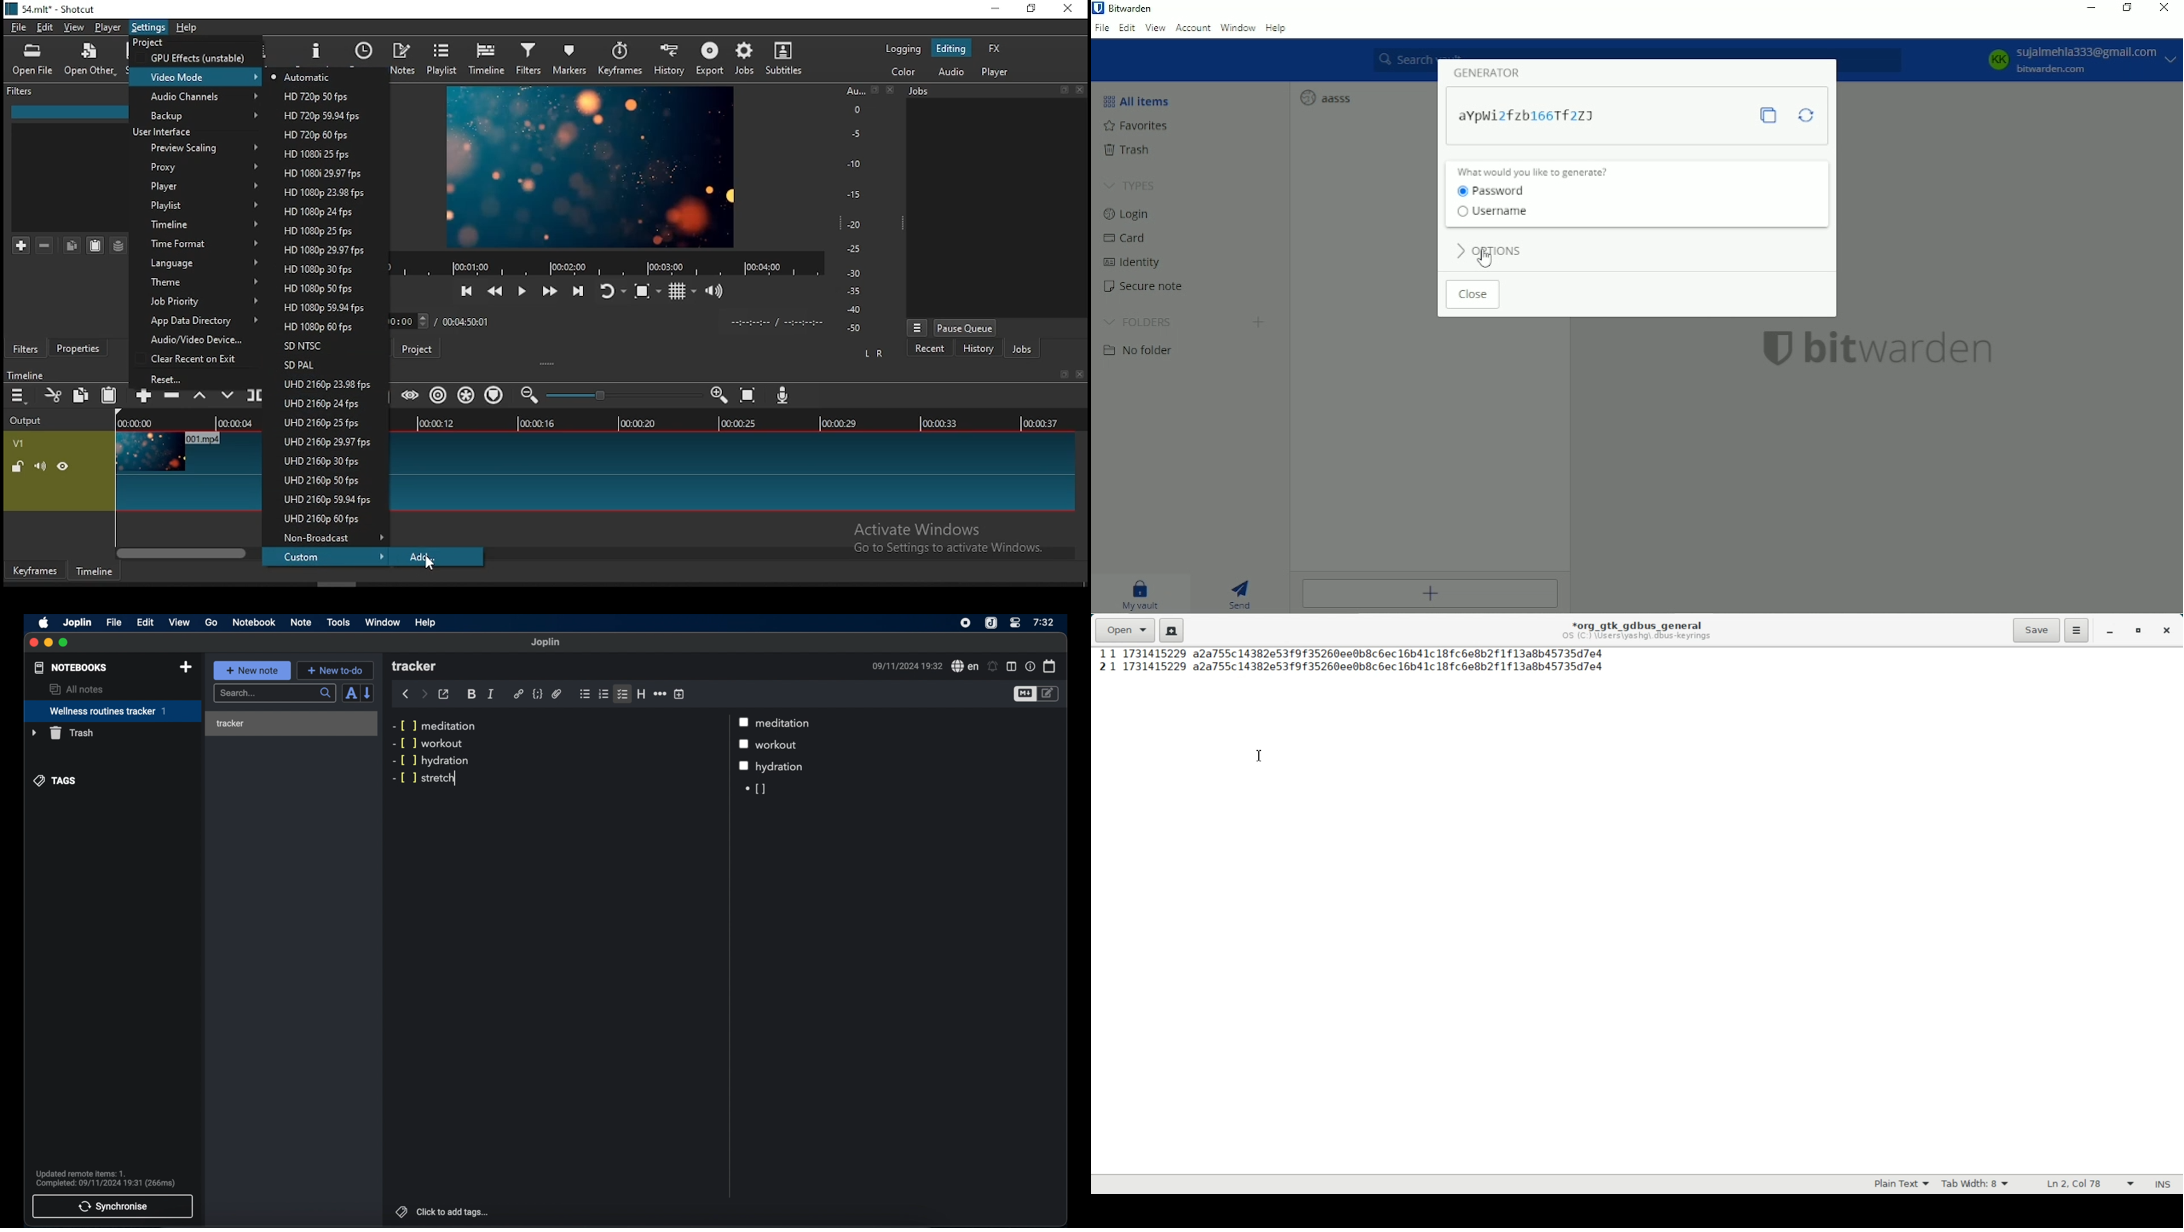 The width and height of the screenshot is (2184, 1232). Describe the element at coordinates (546, 642) in the screenshot. I see `joplin` at that location.